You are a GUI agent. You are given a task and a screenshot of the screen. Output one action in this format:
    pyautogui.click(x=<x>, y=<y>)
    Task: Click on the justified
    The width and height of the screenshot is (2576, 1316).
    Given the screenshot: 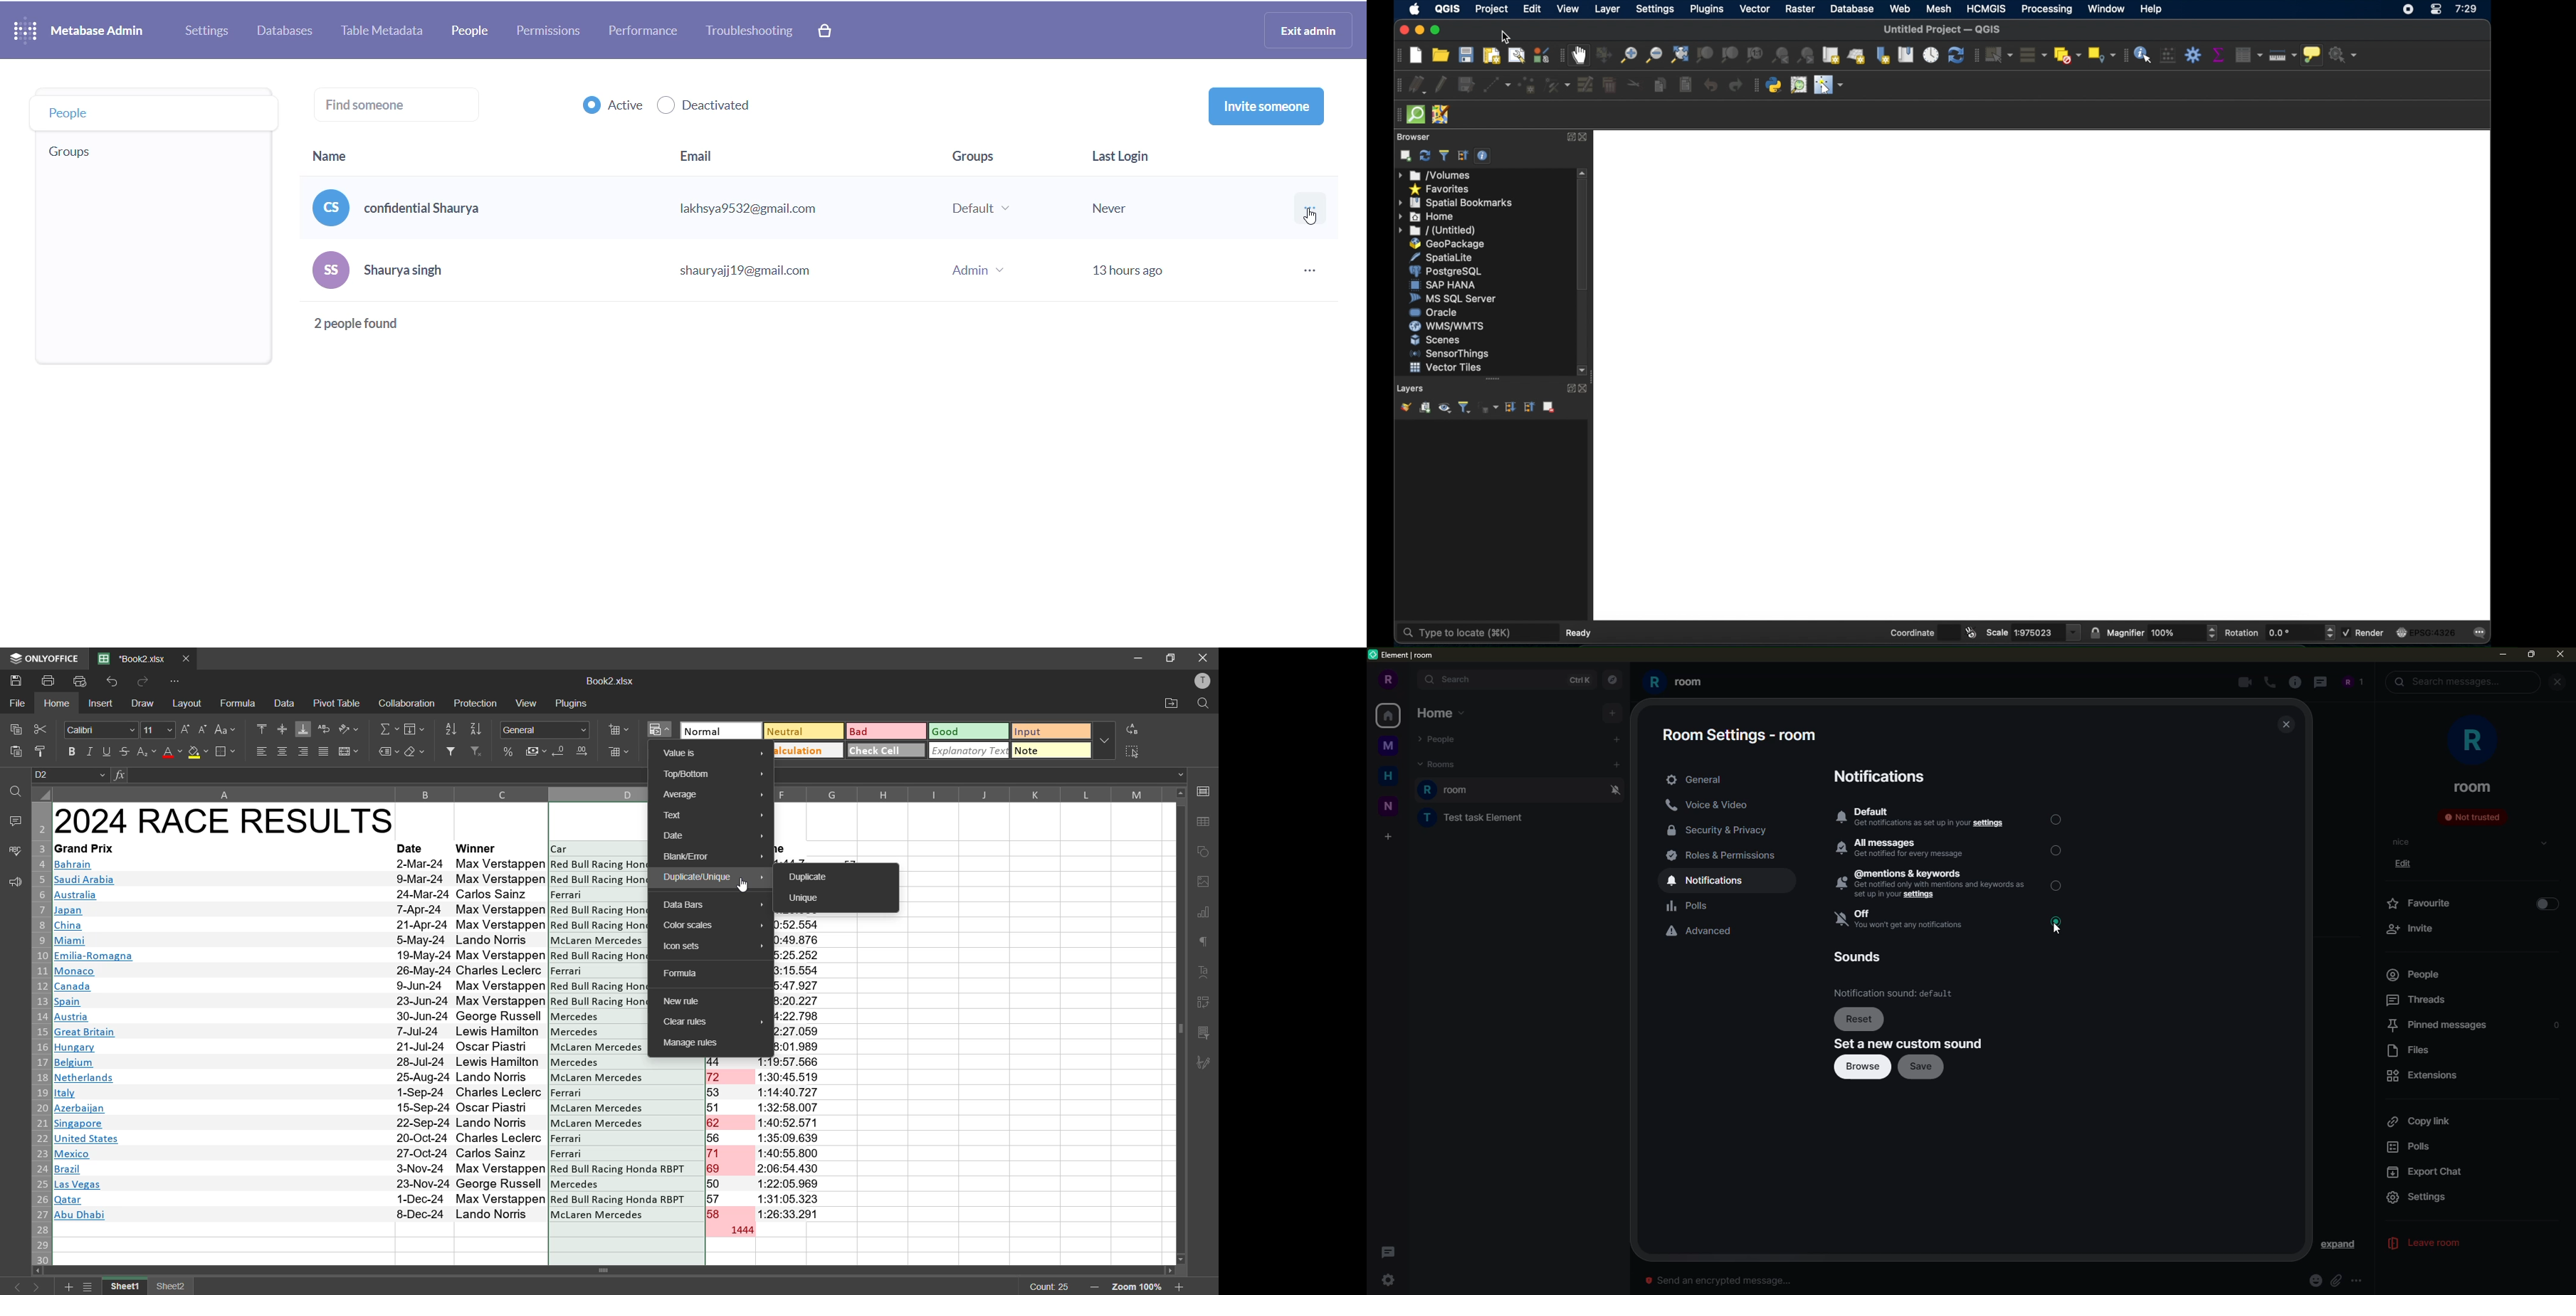 What is the action you would take?
    pyautogui.click(x=324, y=754)
    